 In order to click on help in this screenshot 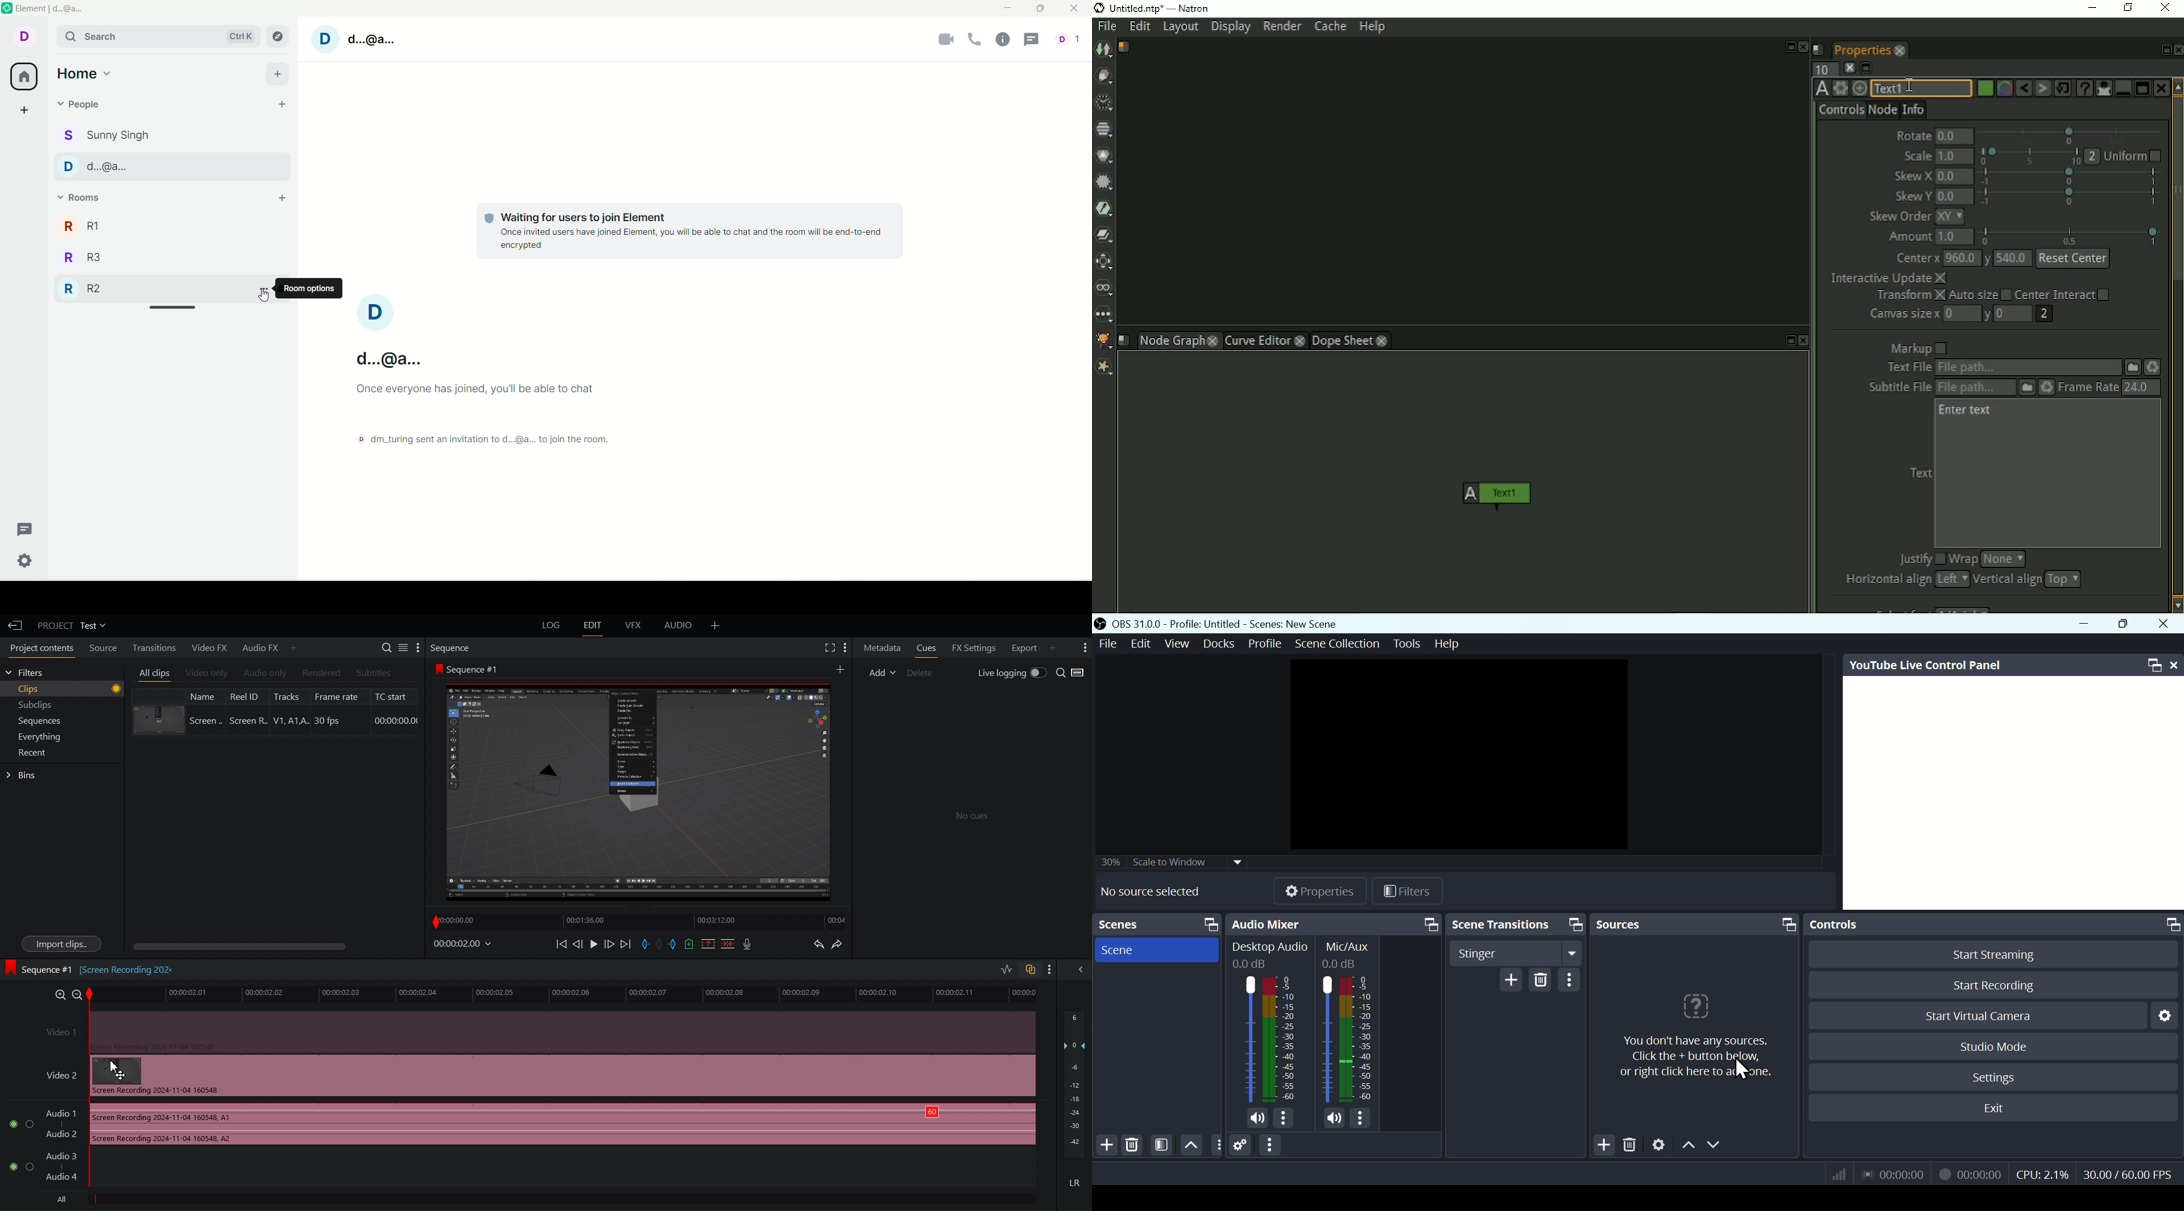, I will do `click(1449, 642)`.